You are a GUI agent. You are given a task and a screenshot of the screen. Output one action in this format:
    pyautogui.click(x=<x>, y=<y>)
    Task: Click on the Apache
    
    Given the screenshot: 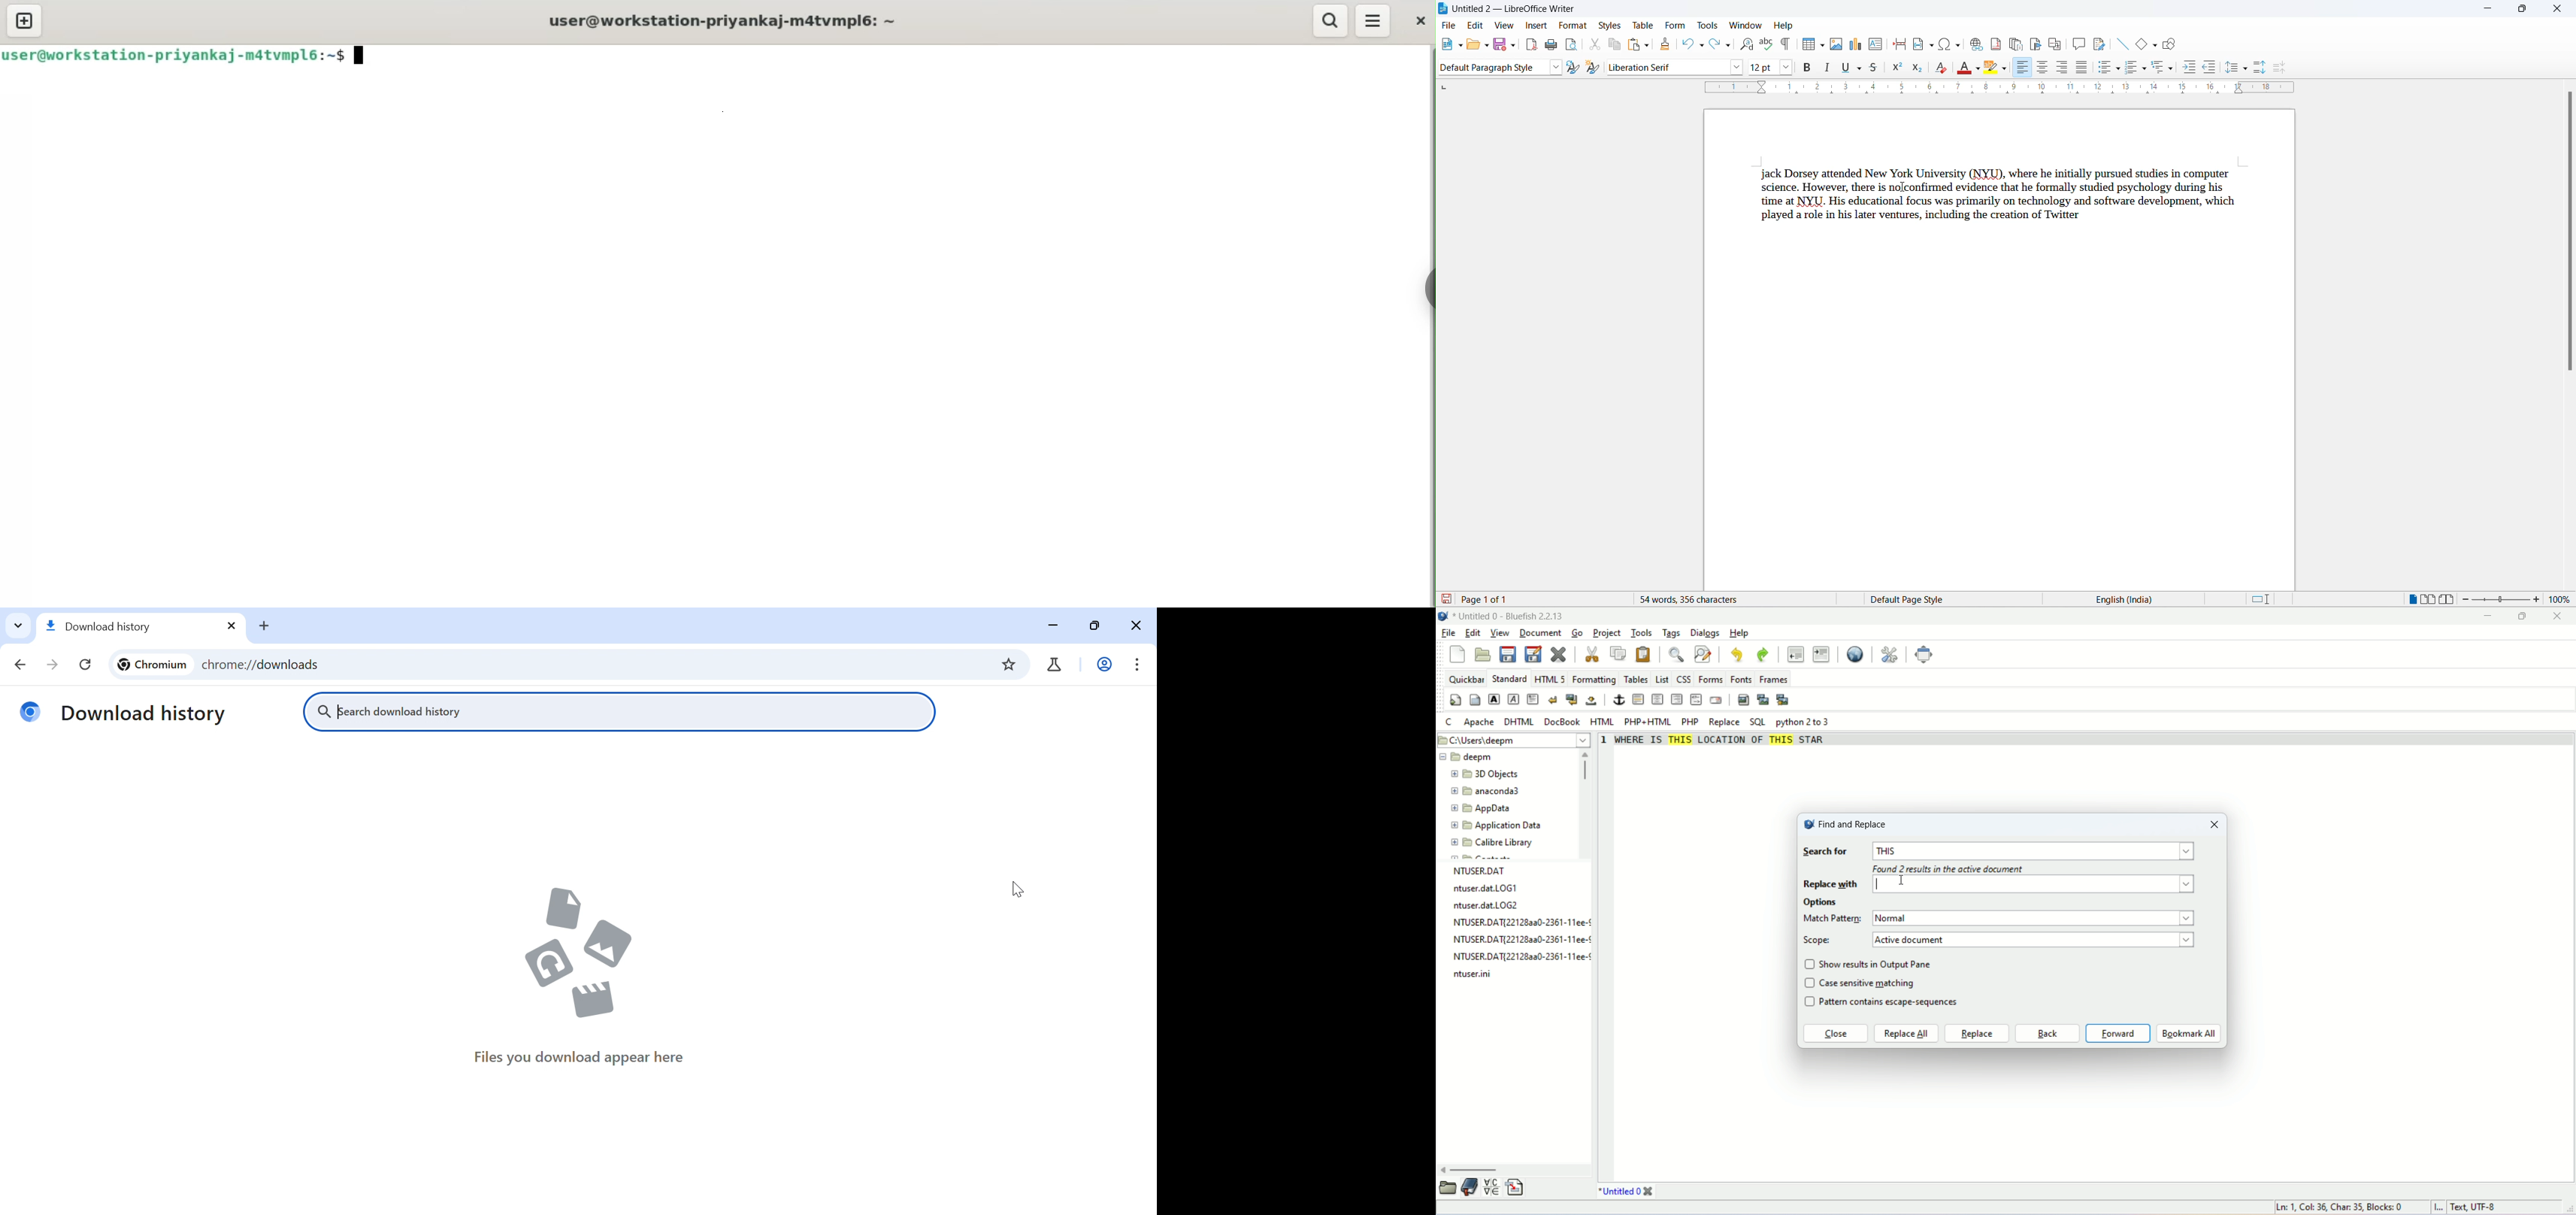 What is the action you would take?
    pyautogui.click(x=1477, y=722)
    